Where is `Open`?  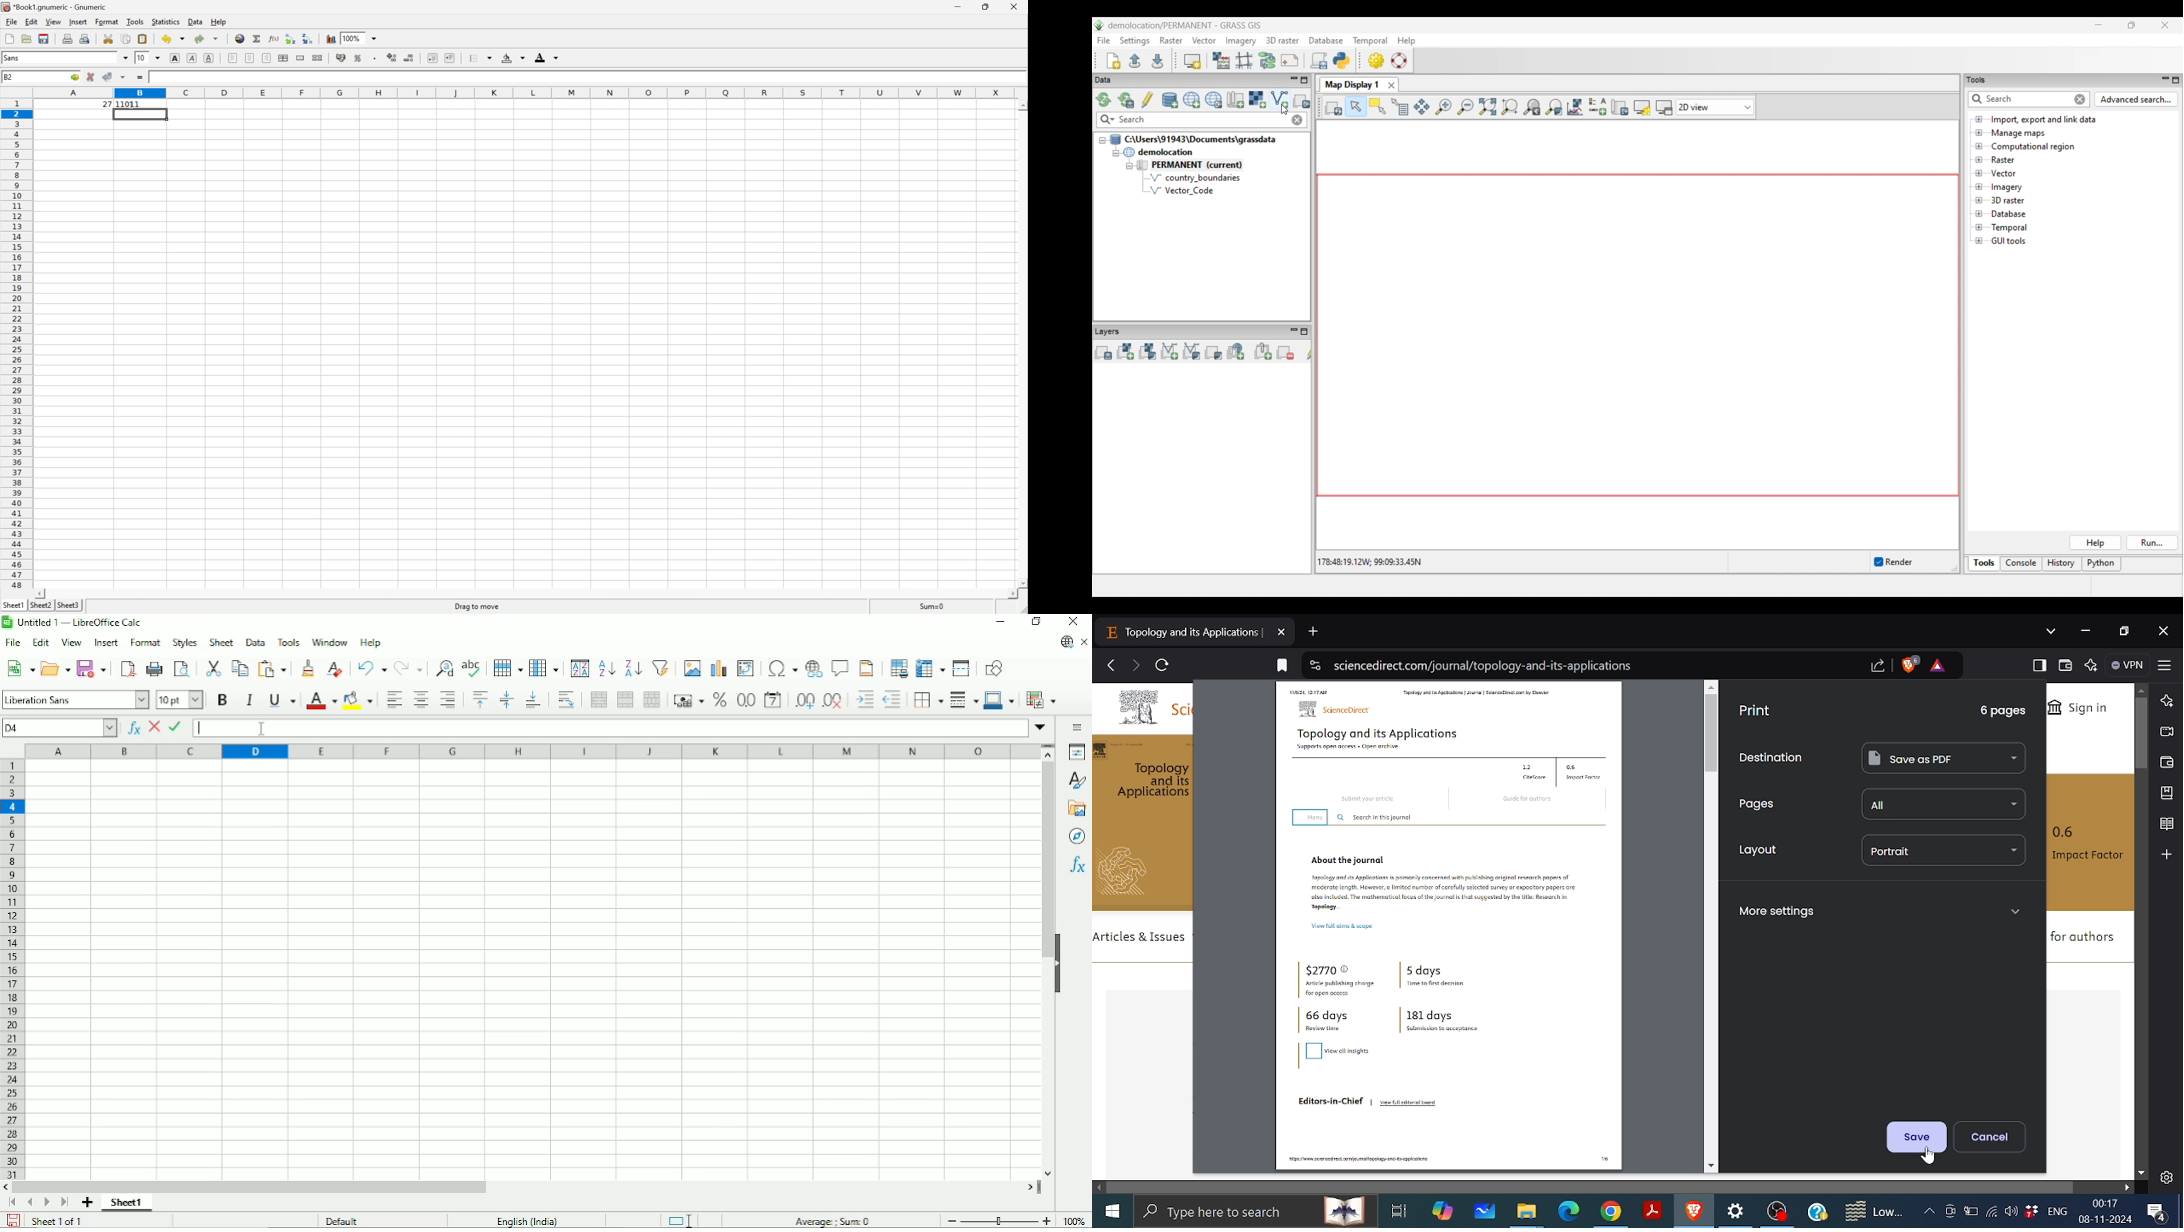 Open is located at coordinates (56, 667).